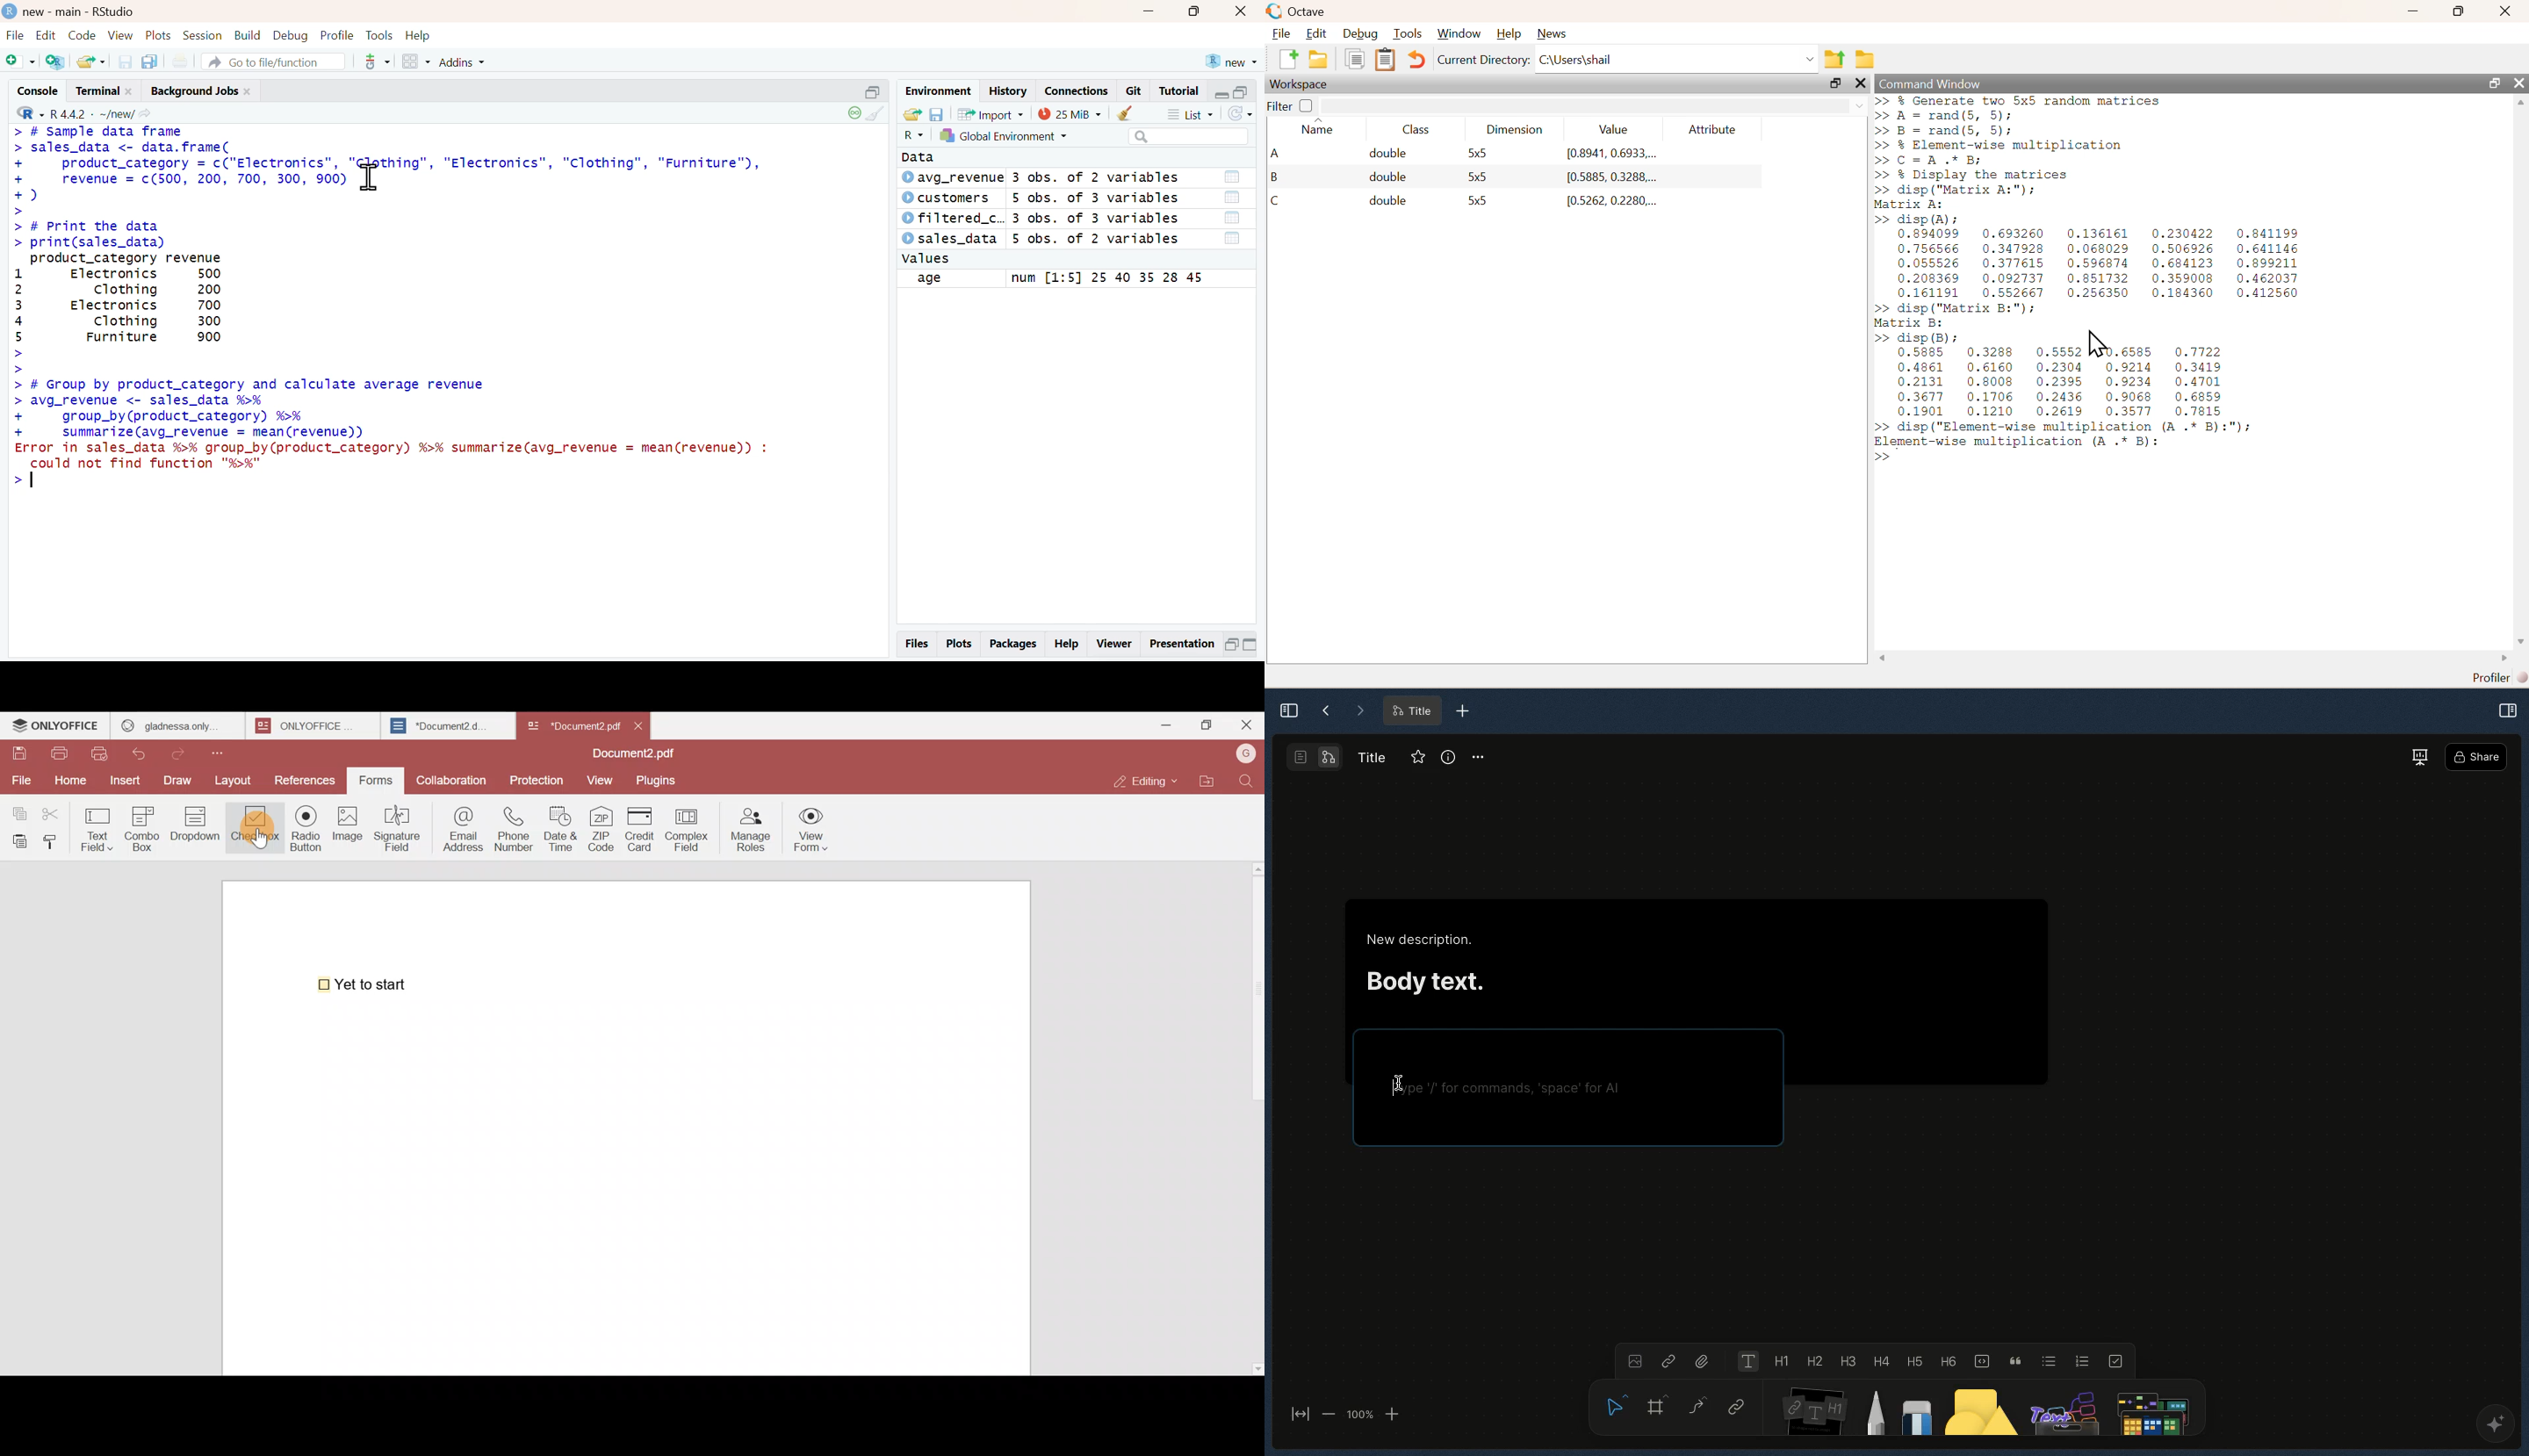 This screenshot has height=1456, width=2548. I want to click on Session, so click(203, 35).